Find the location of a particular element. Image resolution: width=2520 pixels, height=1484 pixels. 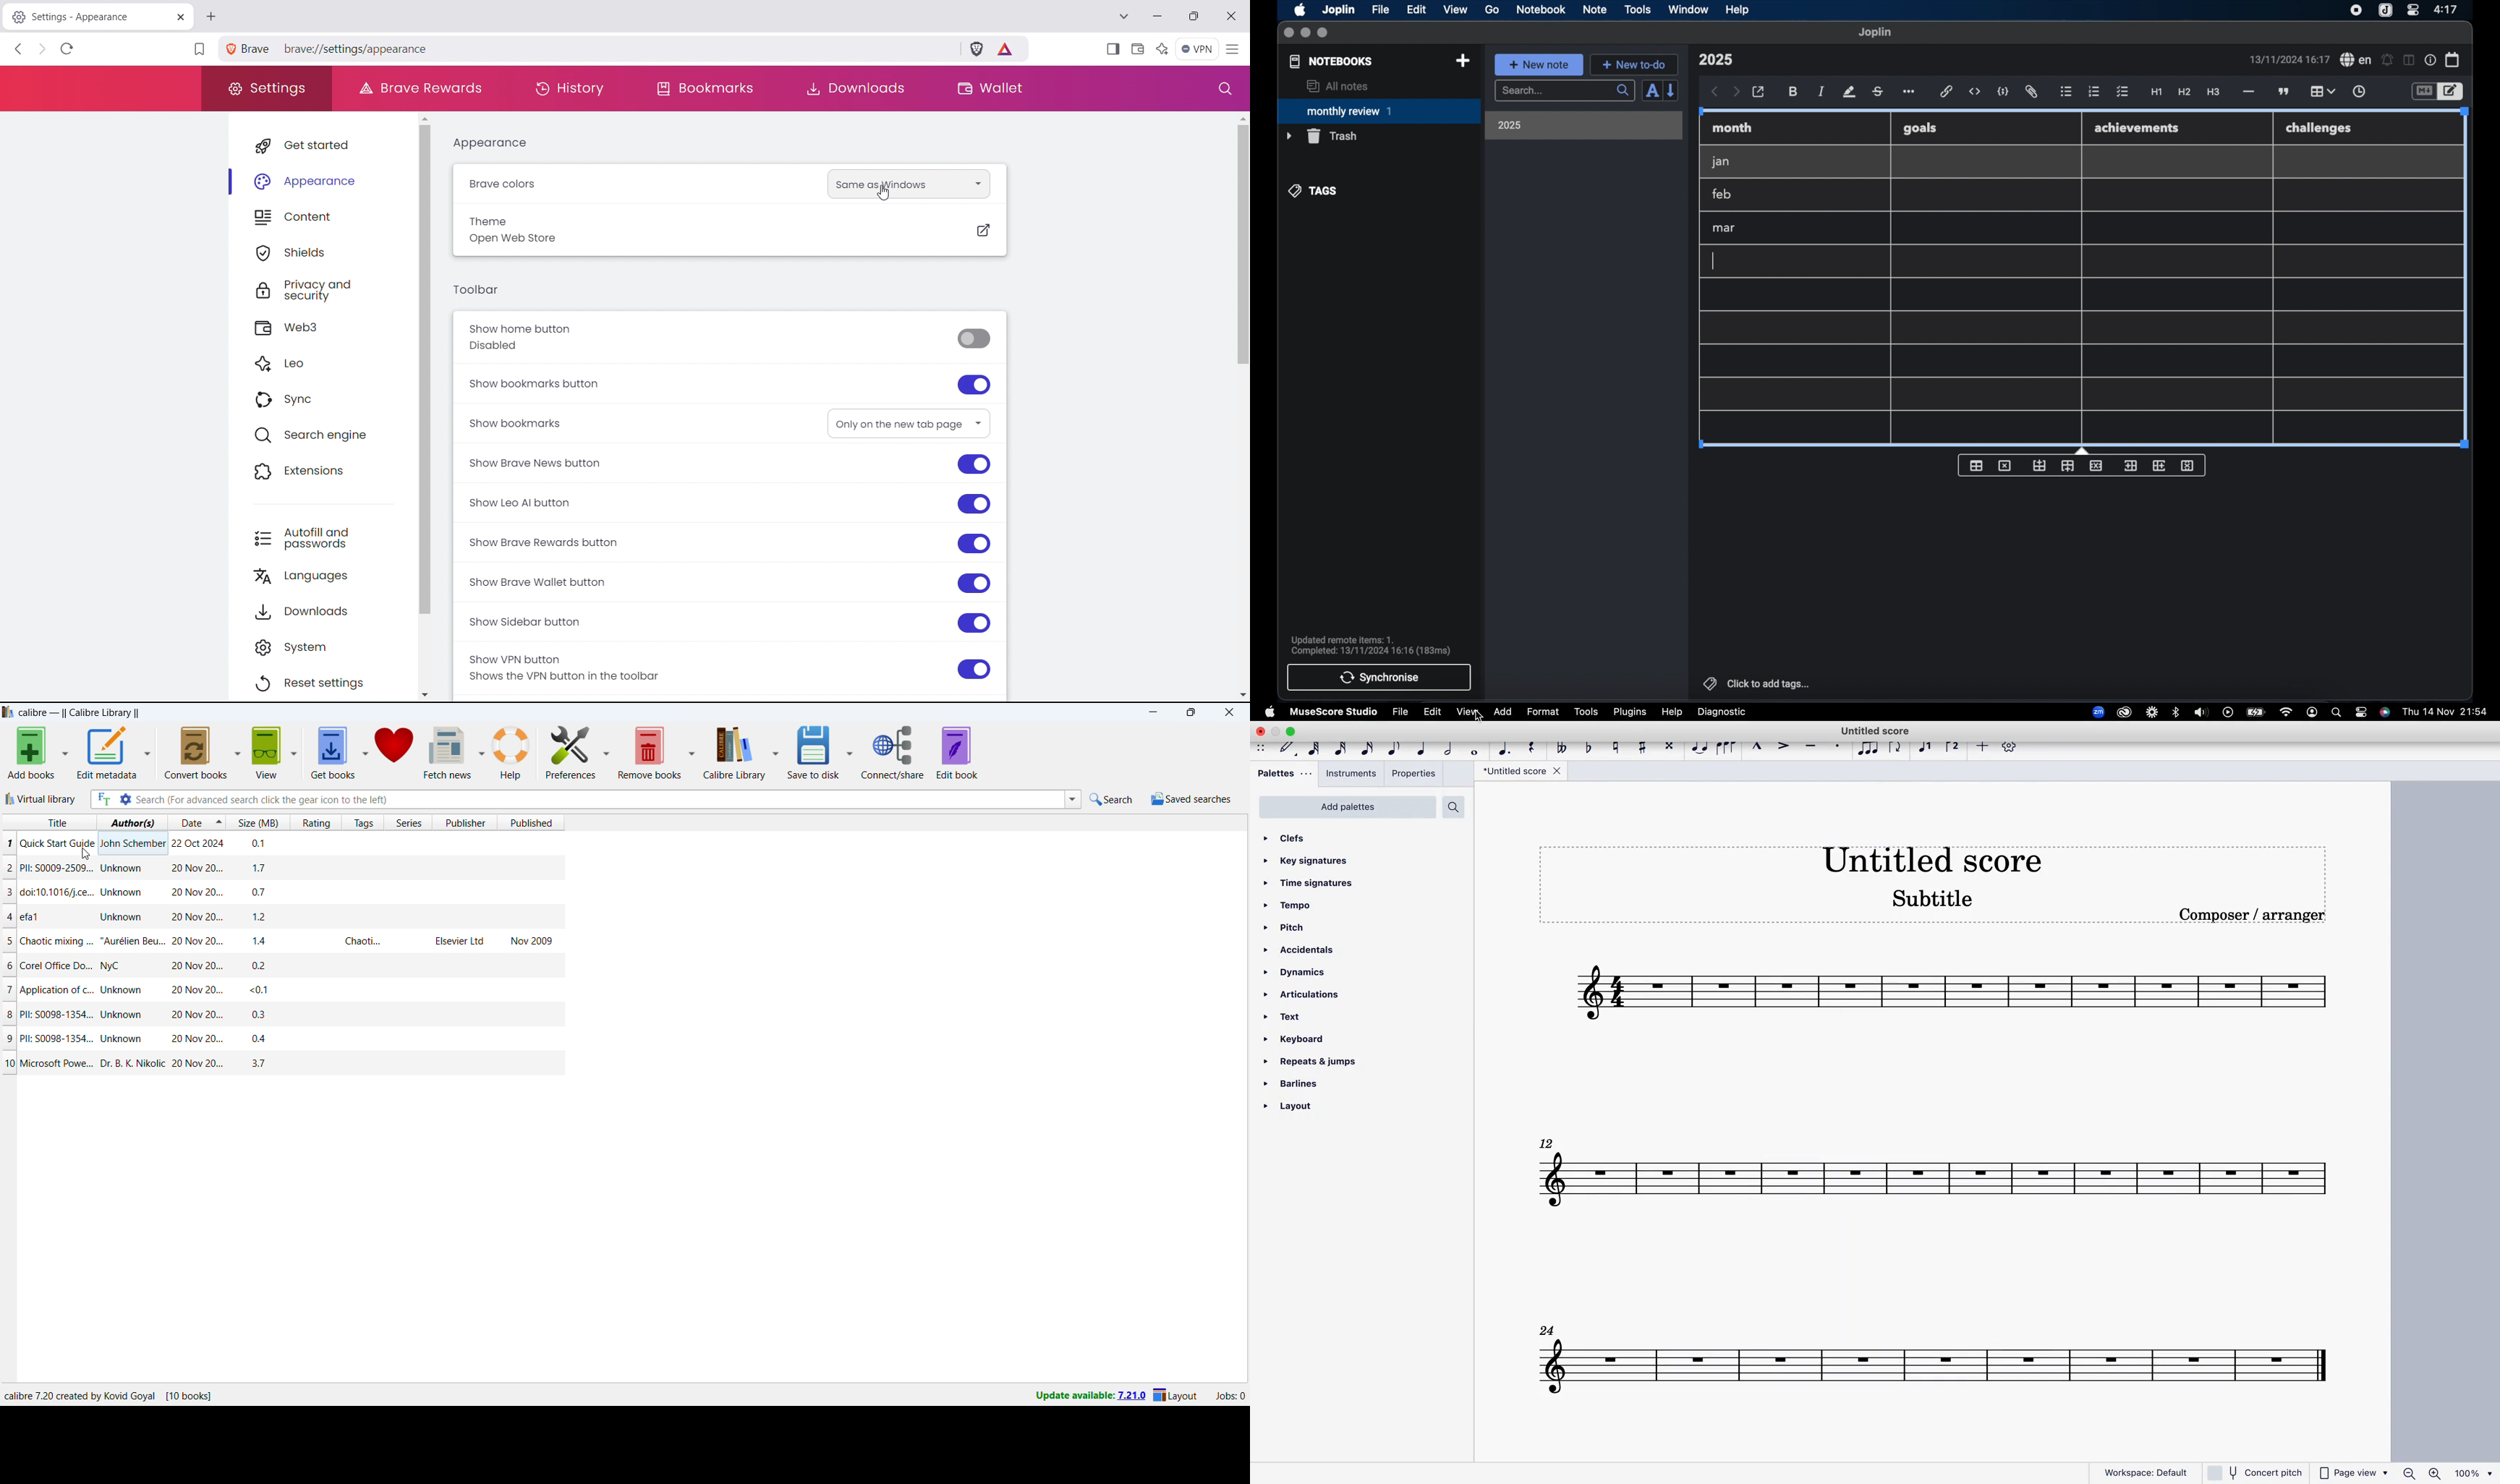

add books options is located at coordinates (64, 752).